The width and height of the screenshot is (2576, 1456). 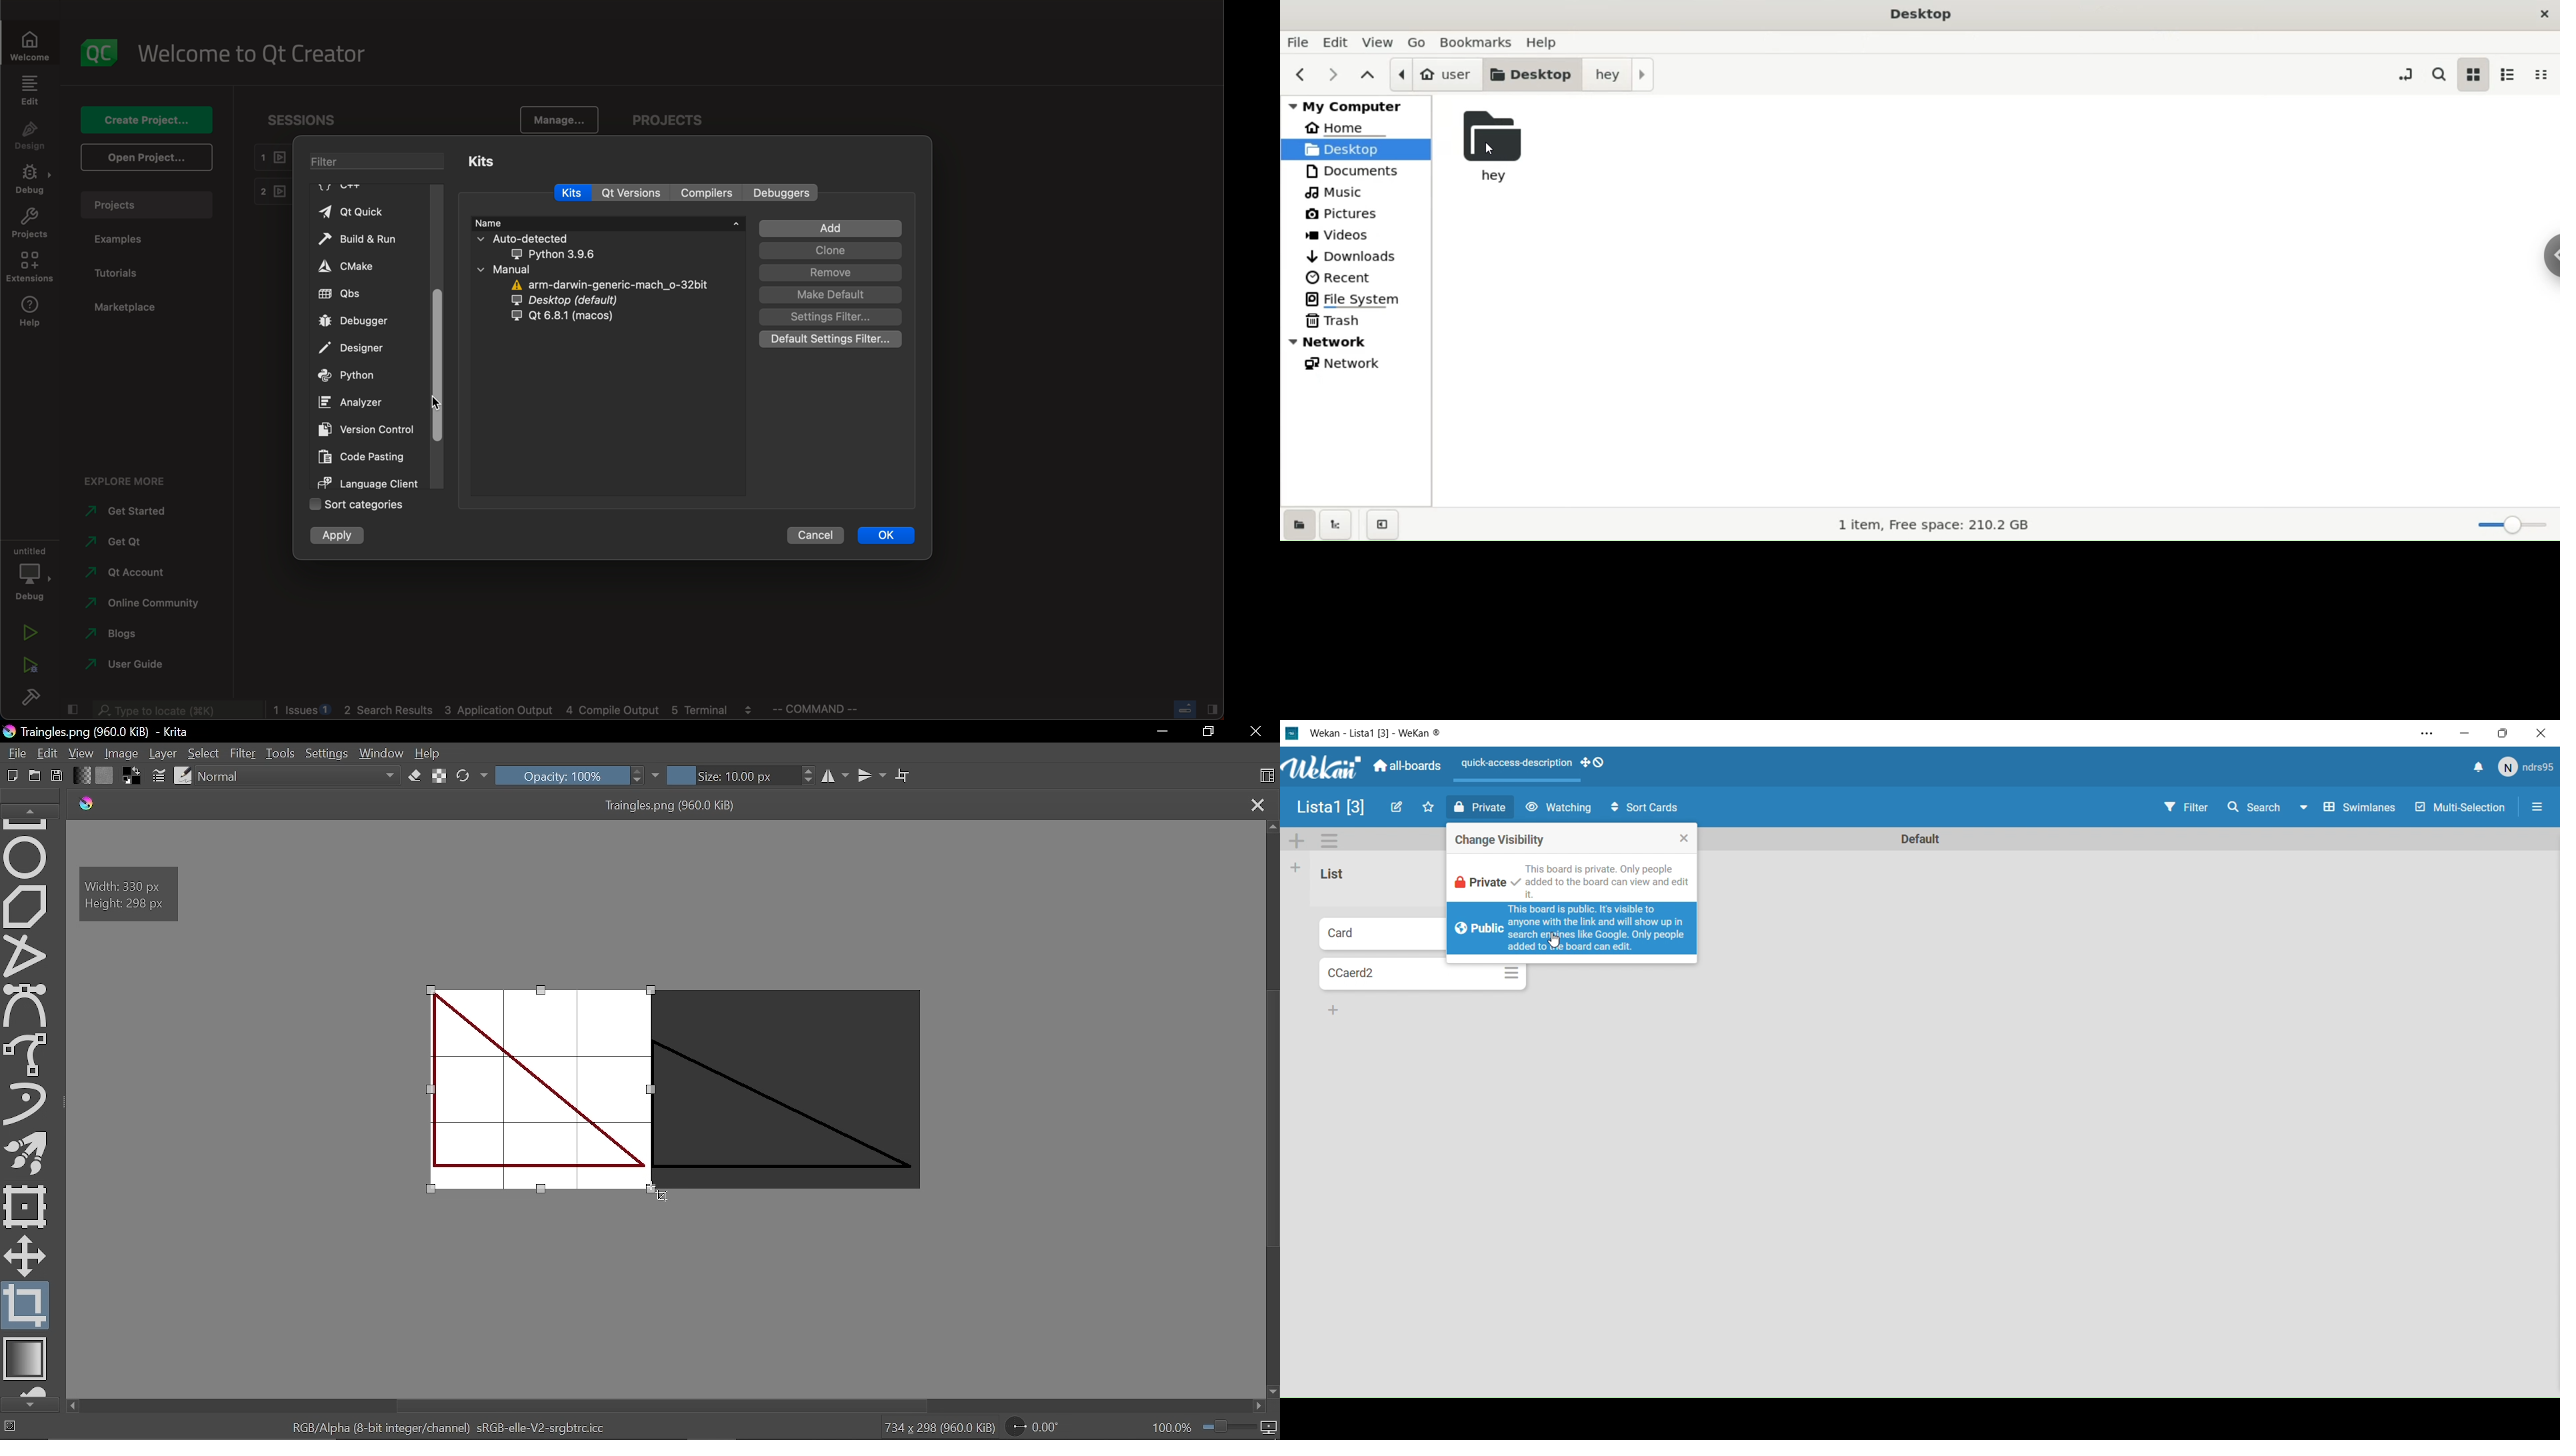 What do you see at coordinates (29, 224) in the screenshot?
I see `projects` at bounding box center [29, 224].